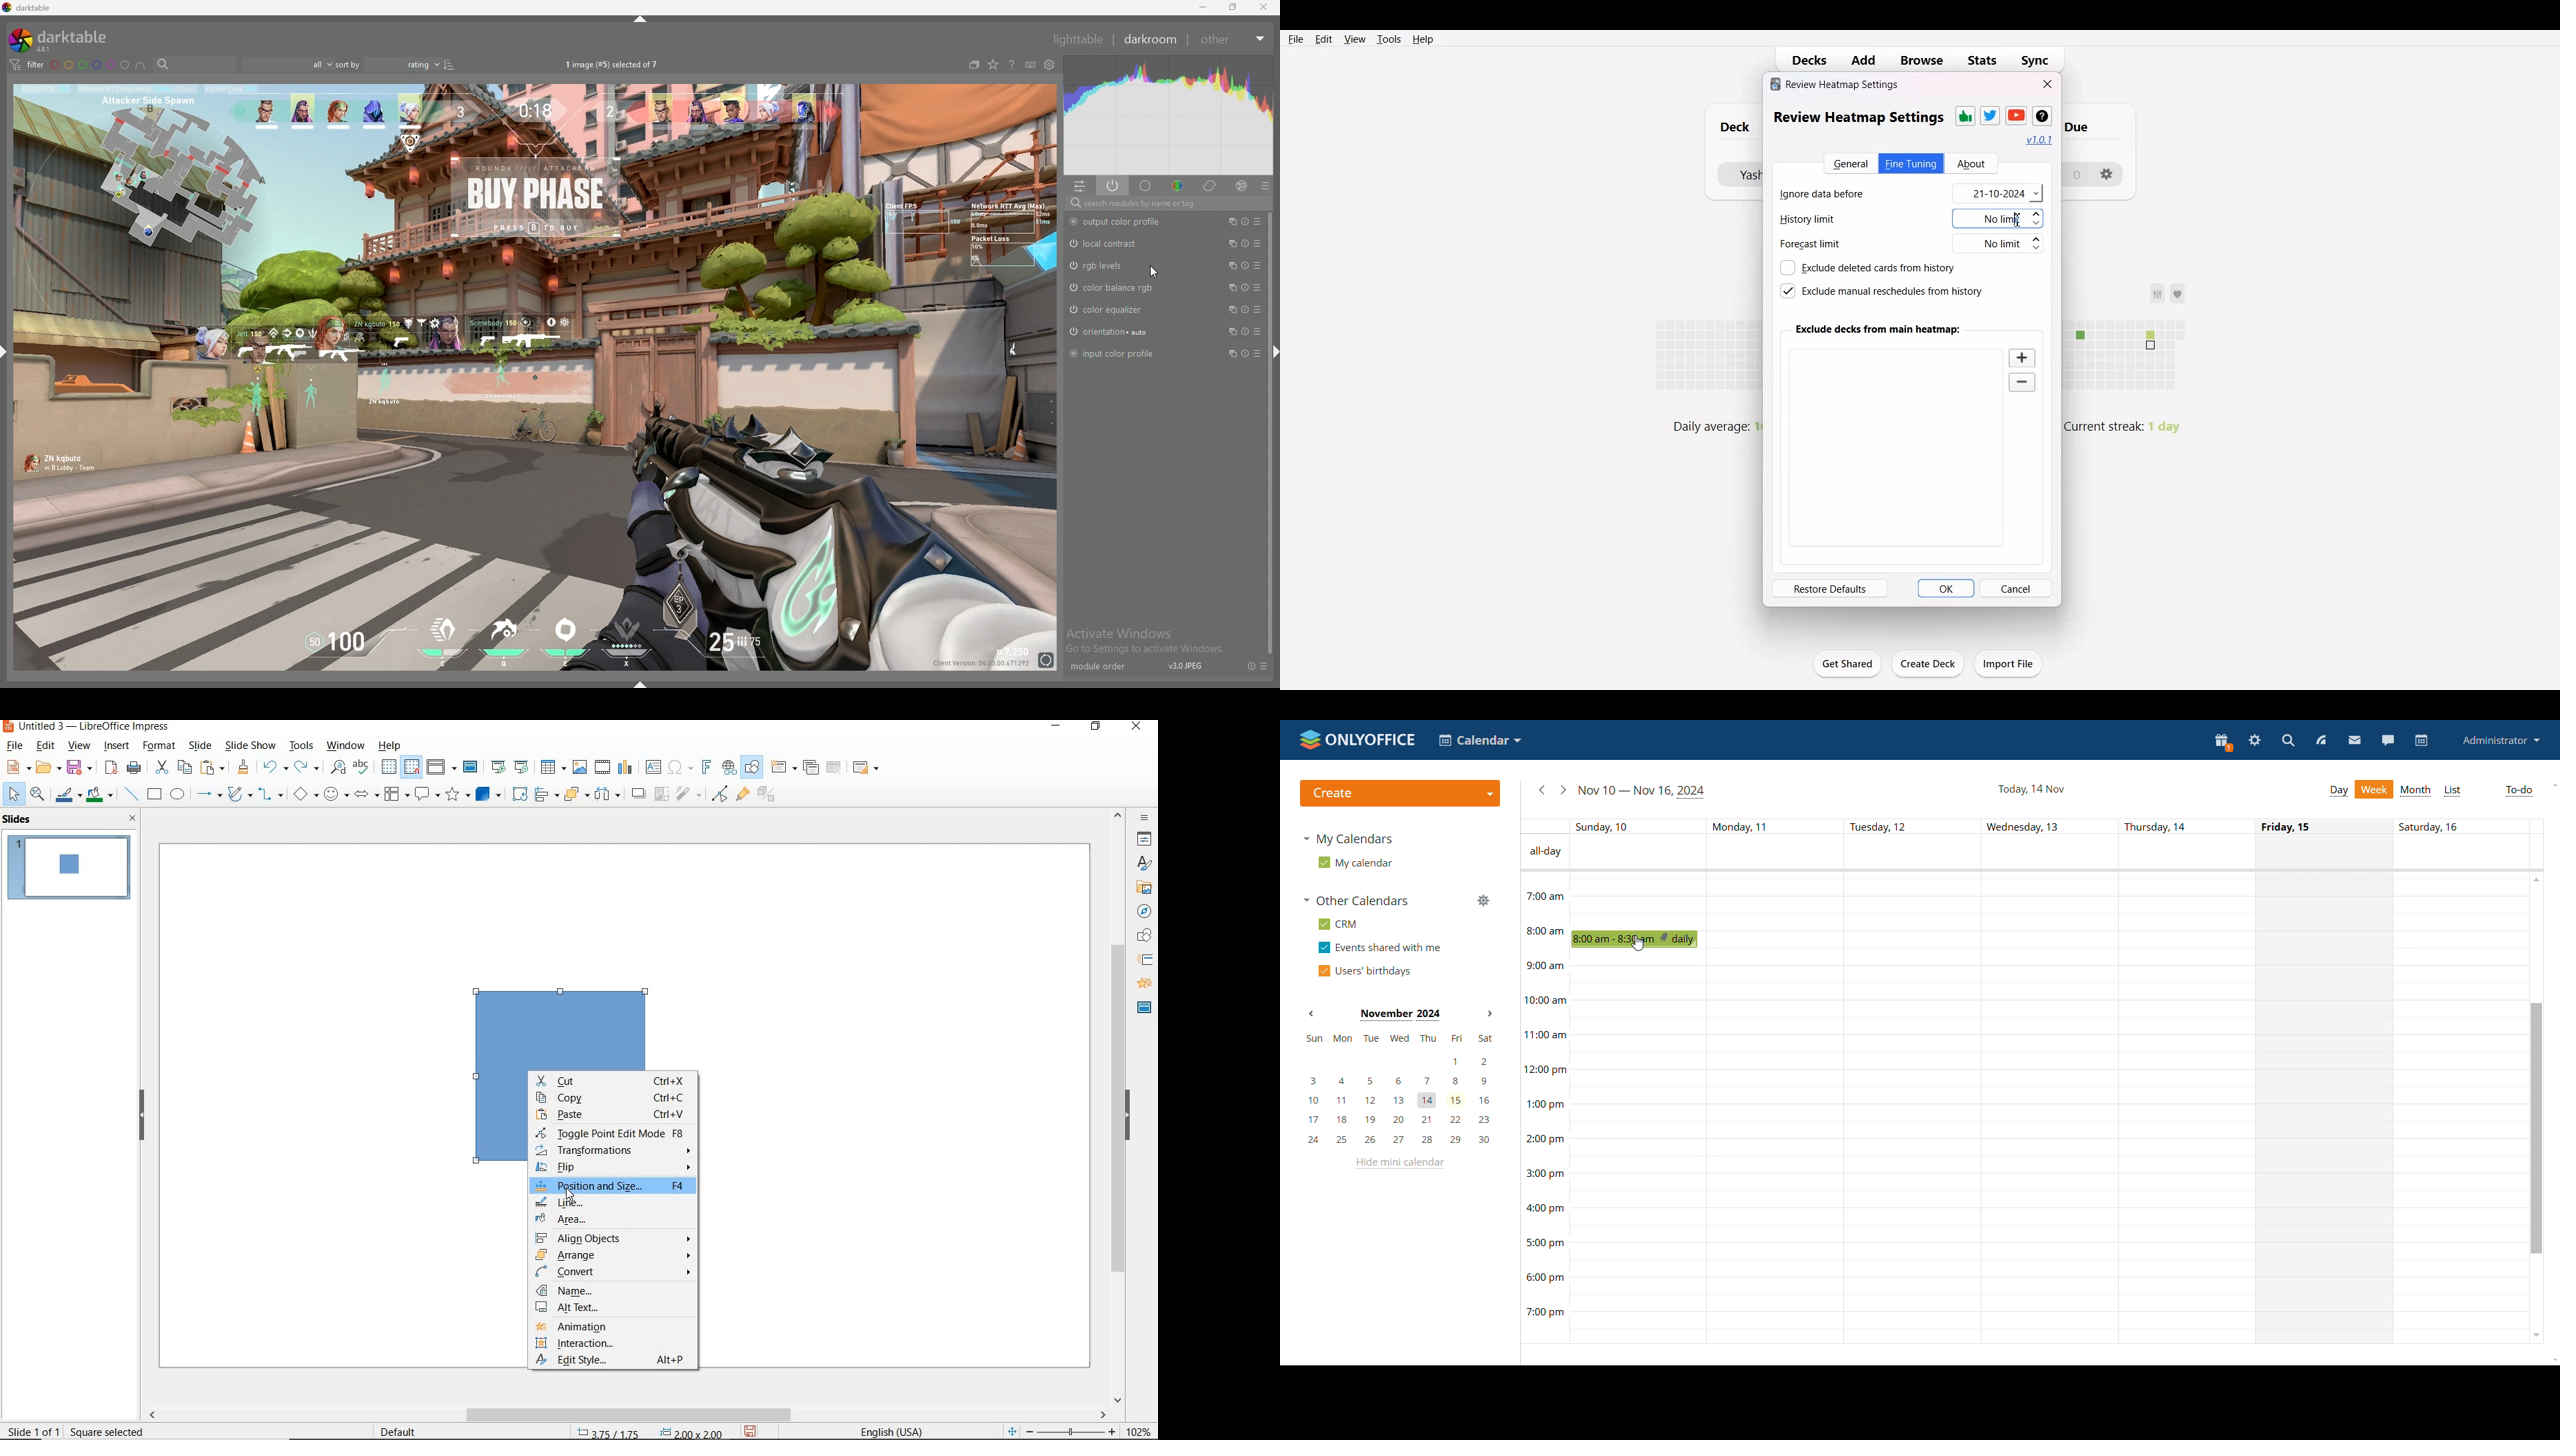  I want to click on ALT TEXT, so click(613, 1308).